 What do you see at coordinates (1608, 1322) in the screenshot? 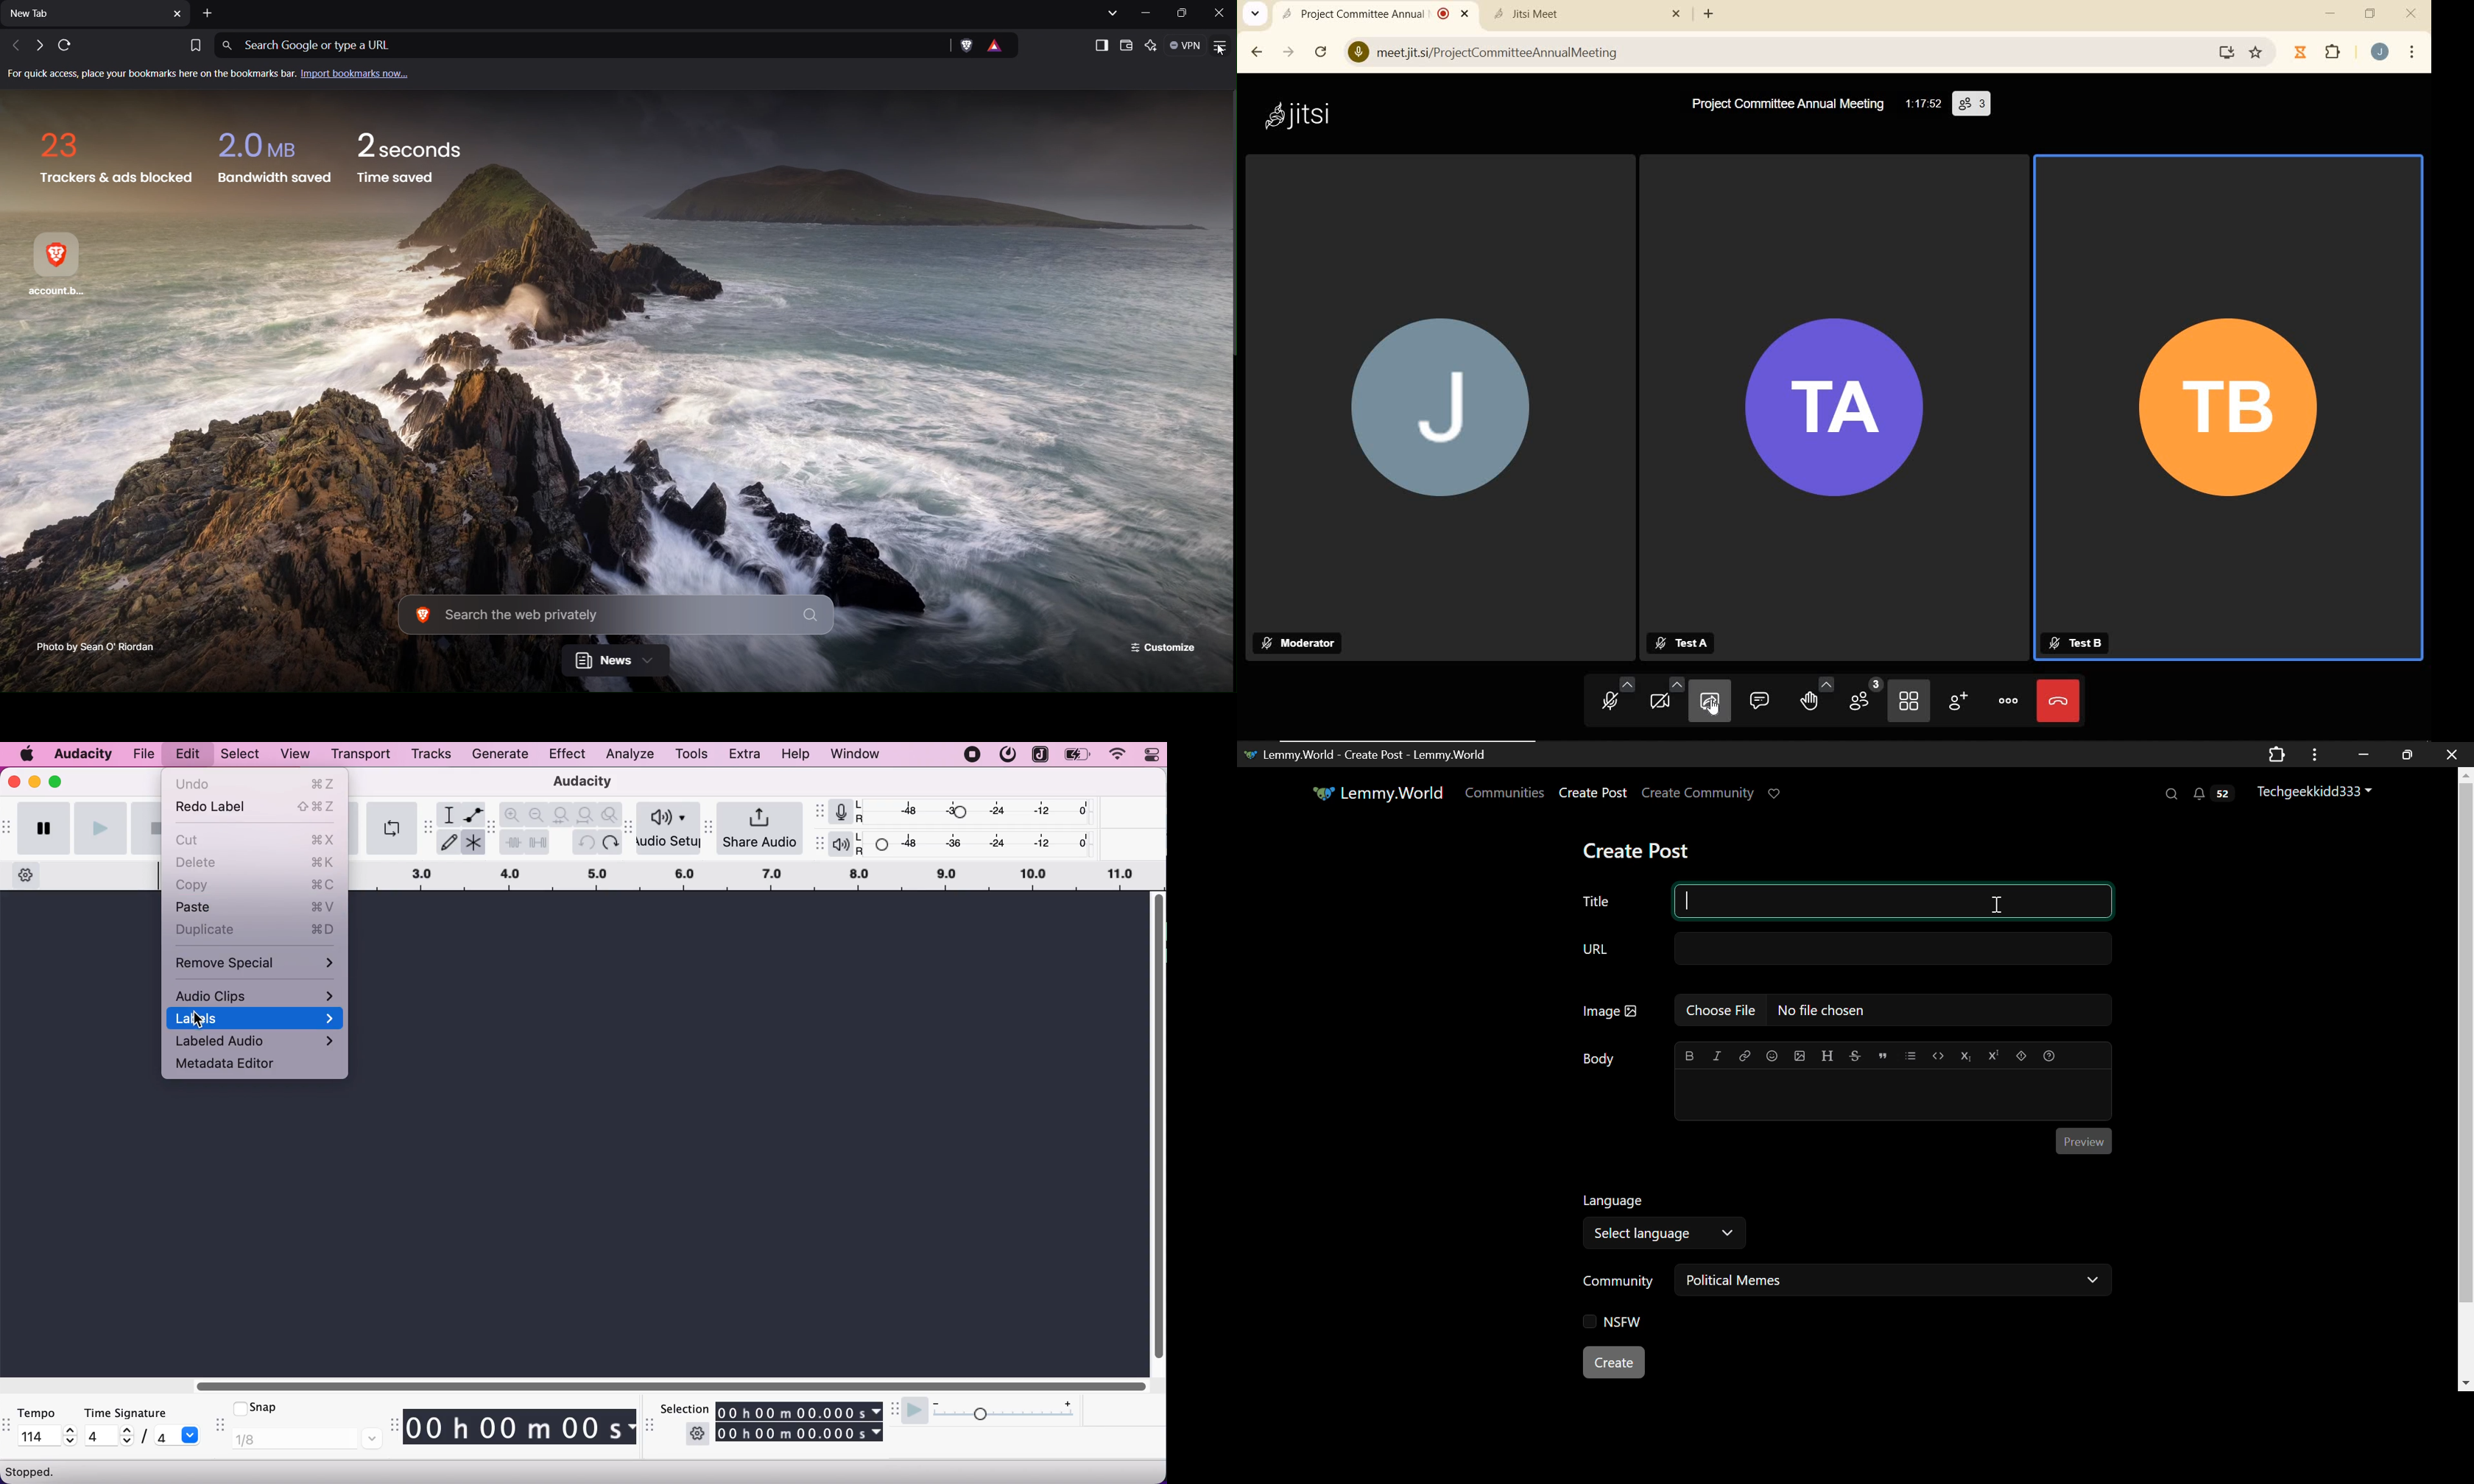
I see `NSFW Checkbox` at bounding box center [1608, 1322].